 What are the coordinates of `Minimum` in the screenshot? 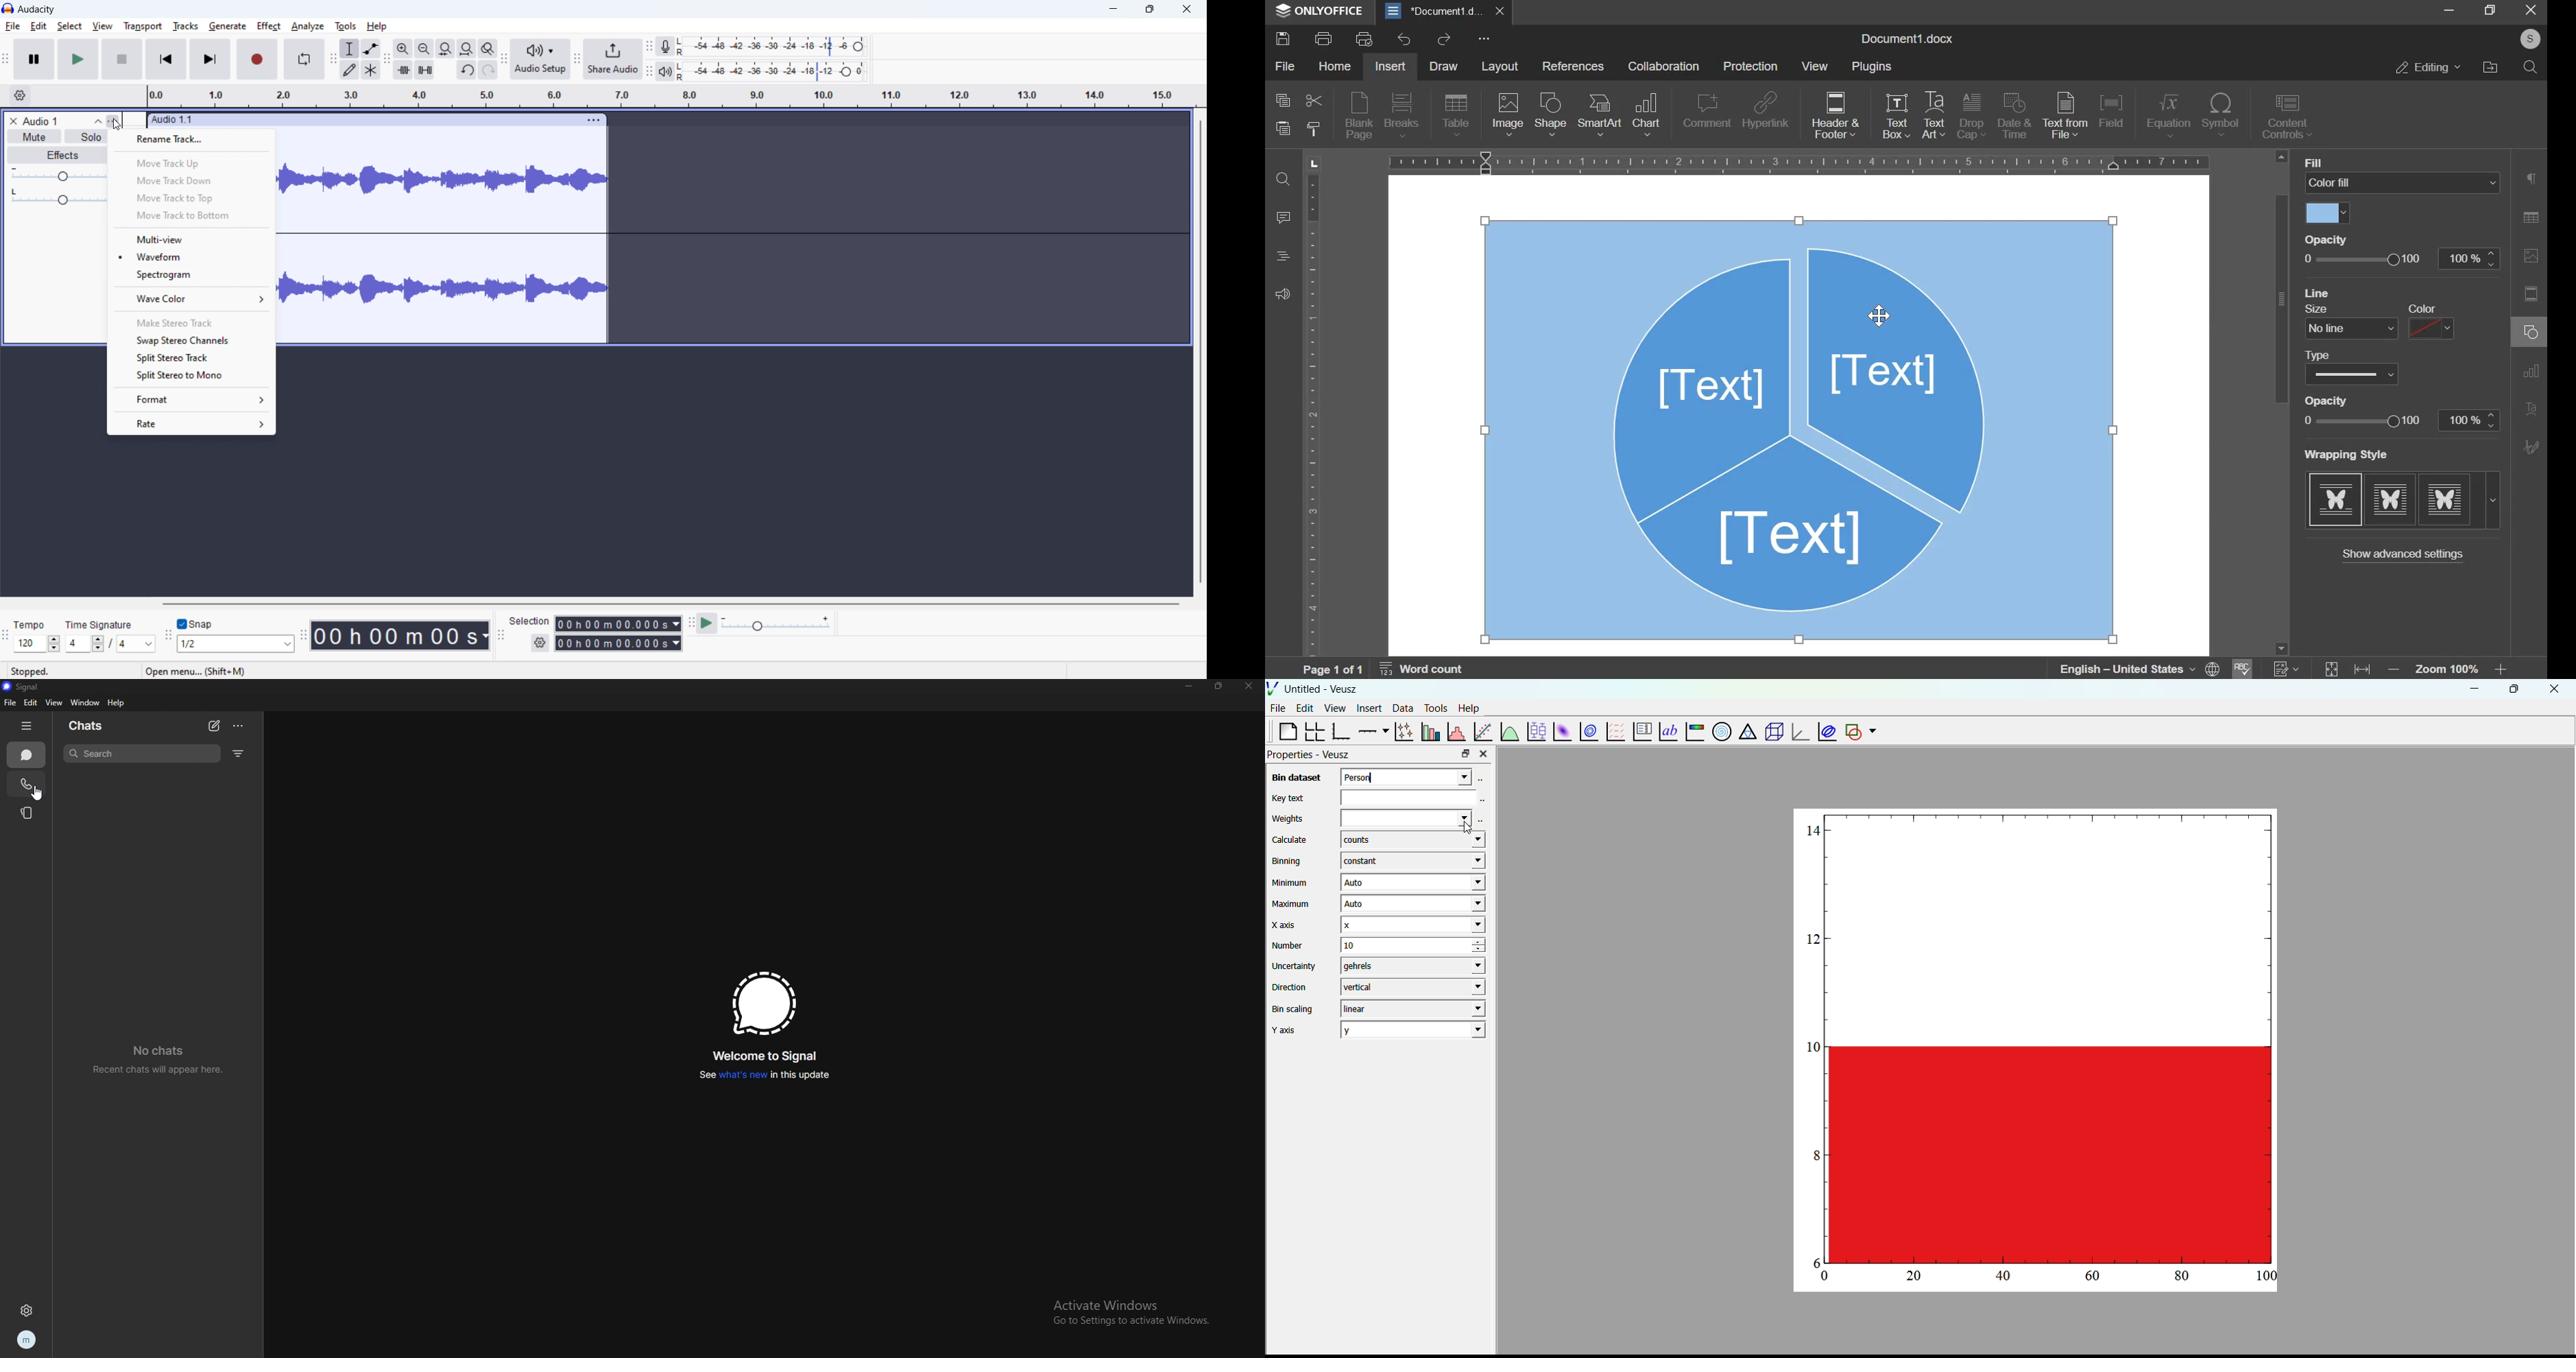 It's located at (1290, 883).